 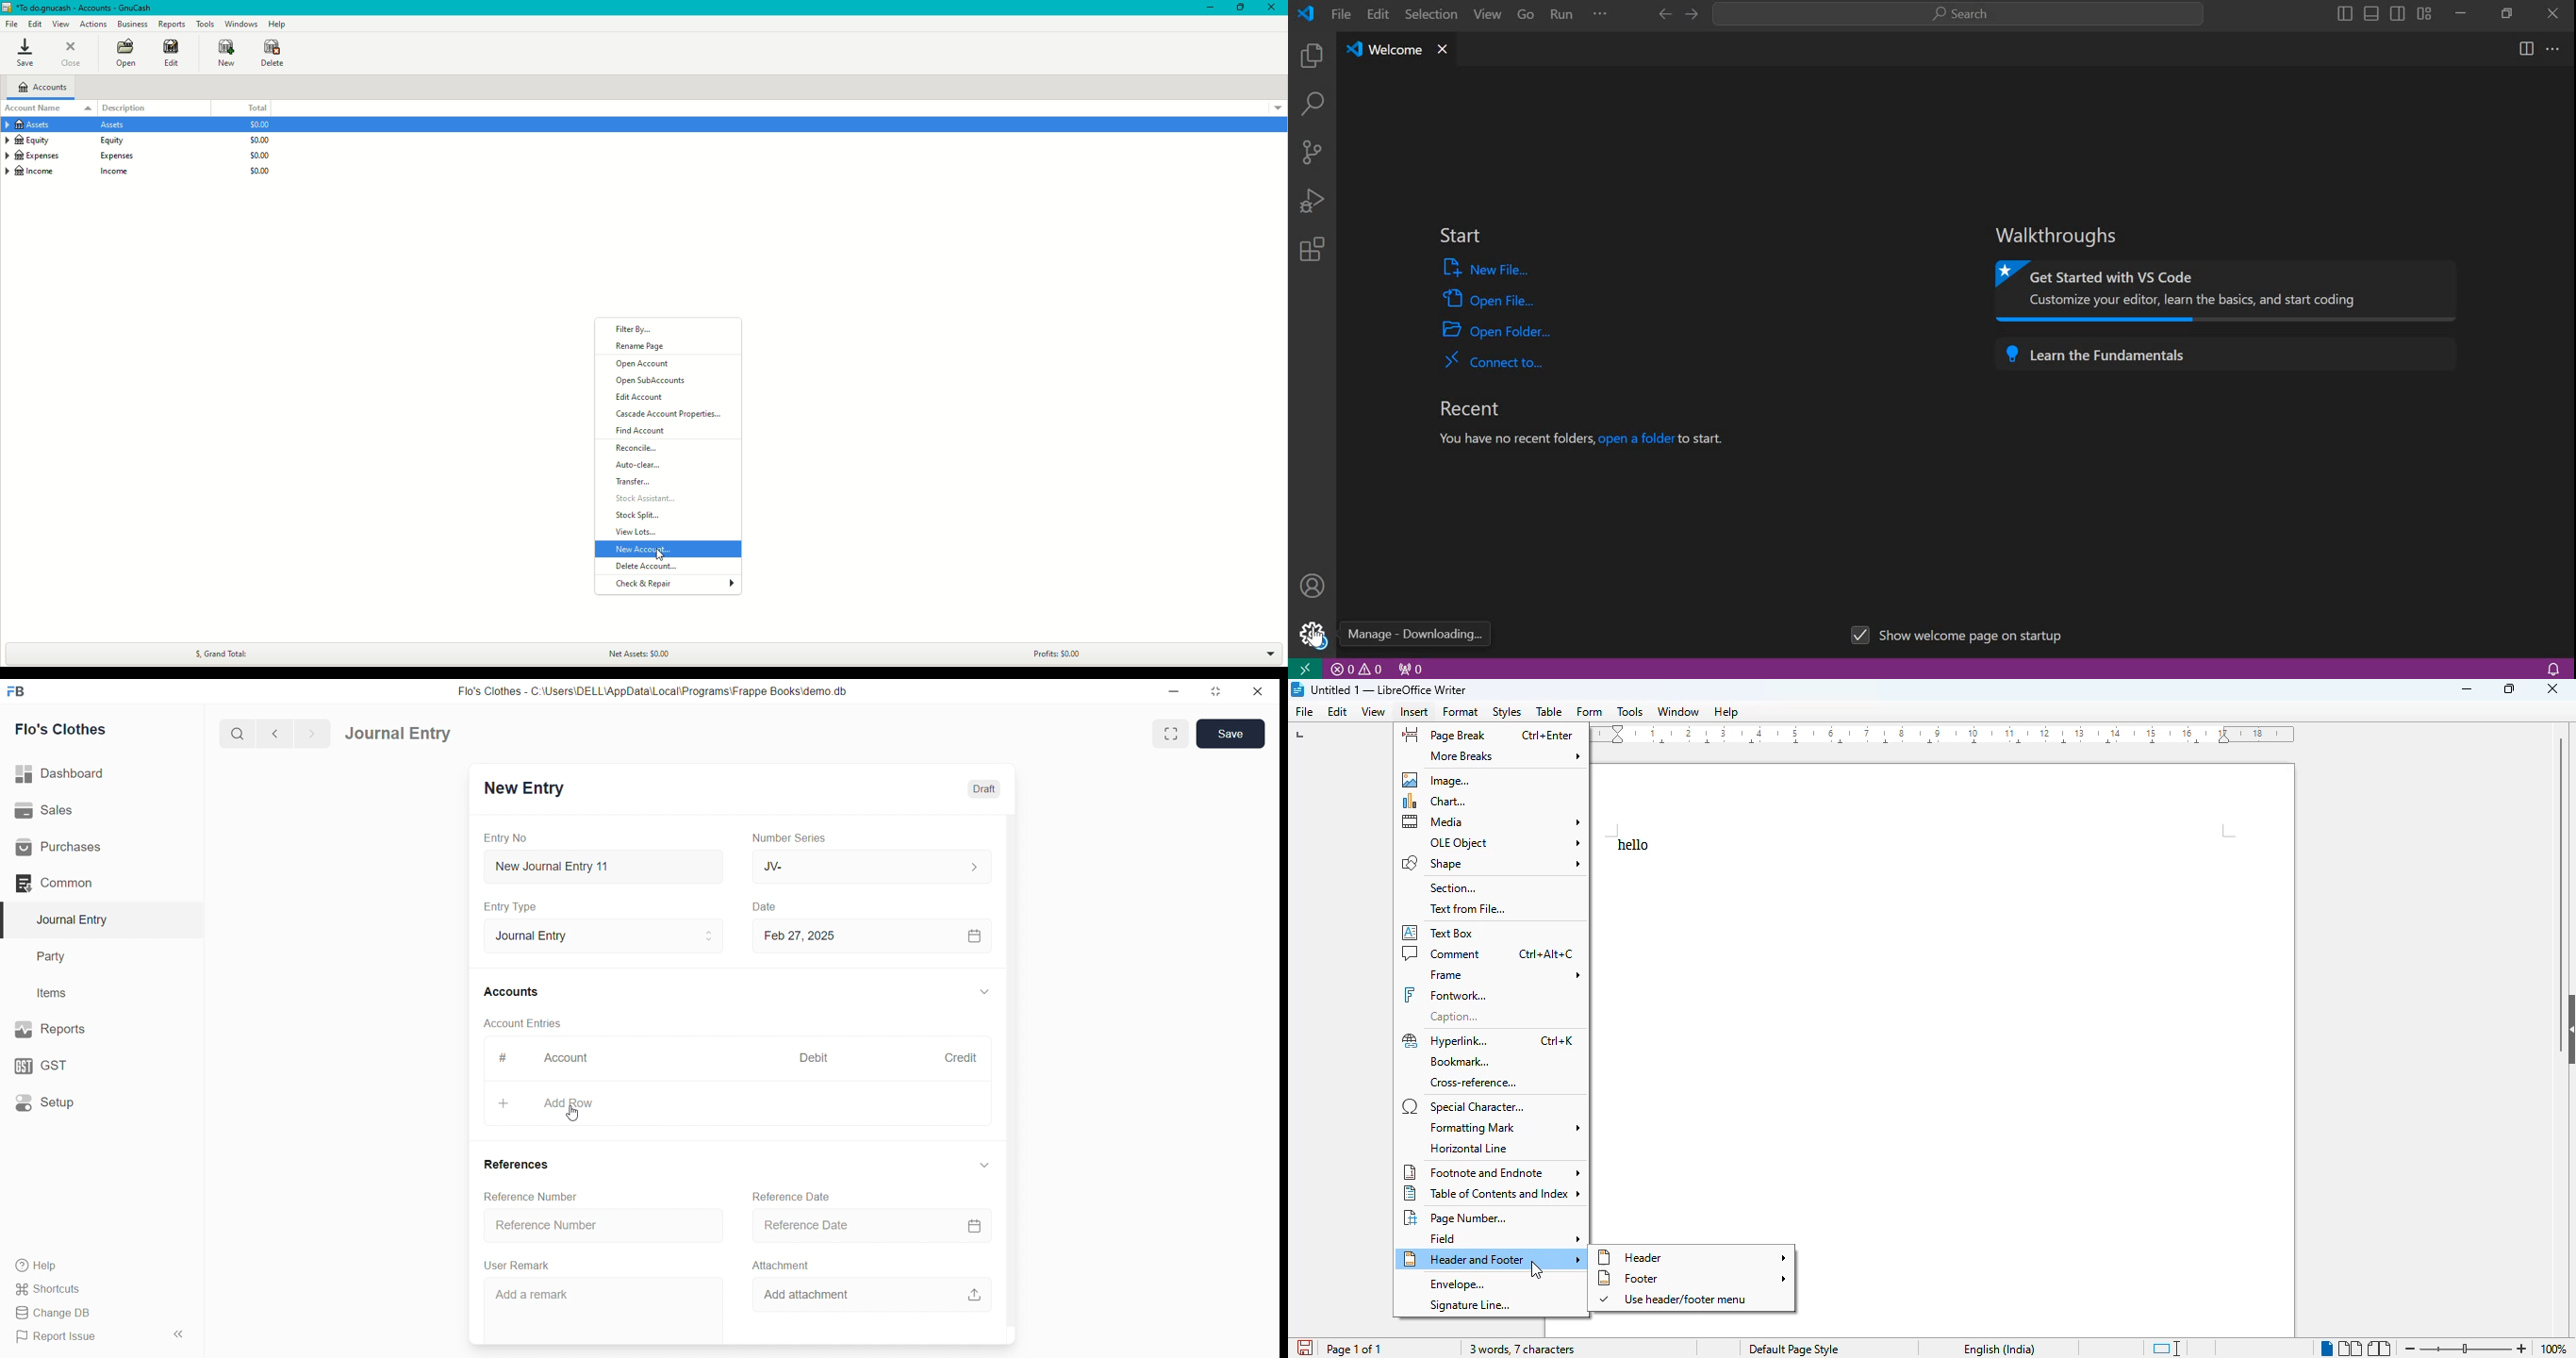 I want to click on Help, so click(x=277, y=23).